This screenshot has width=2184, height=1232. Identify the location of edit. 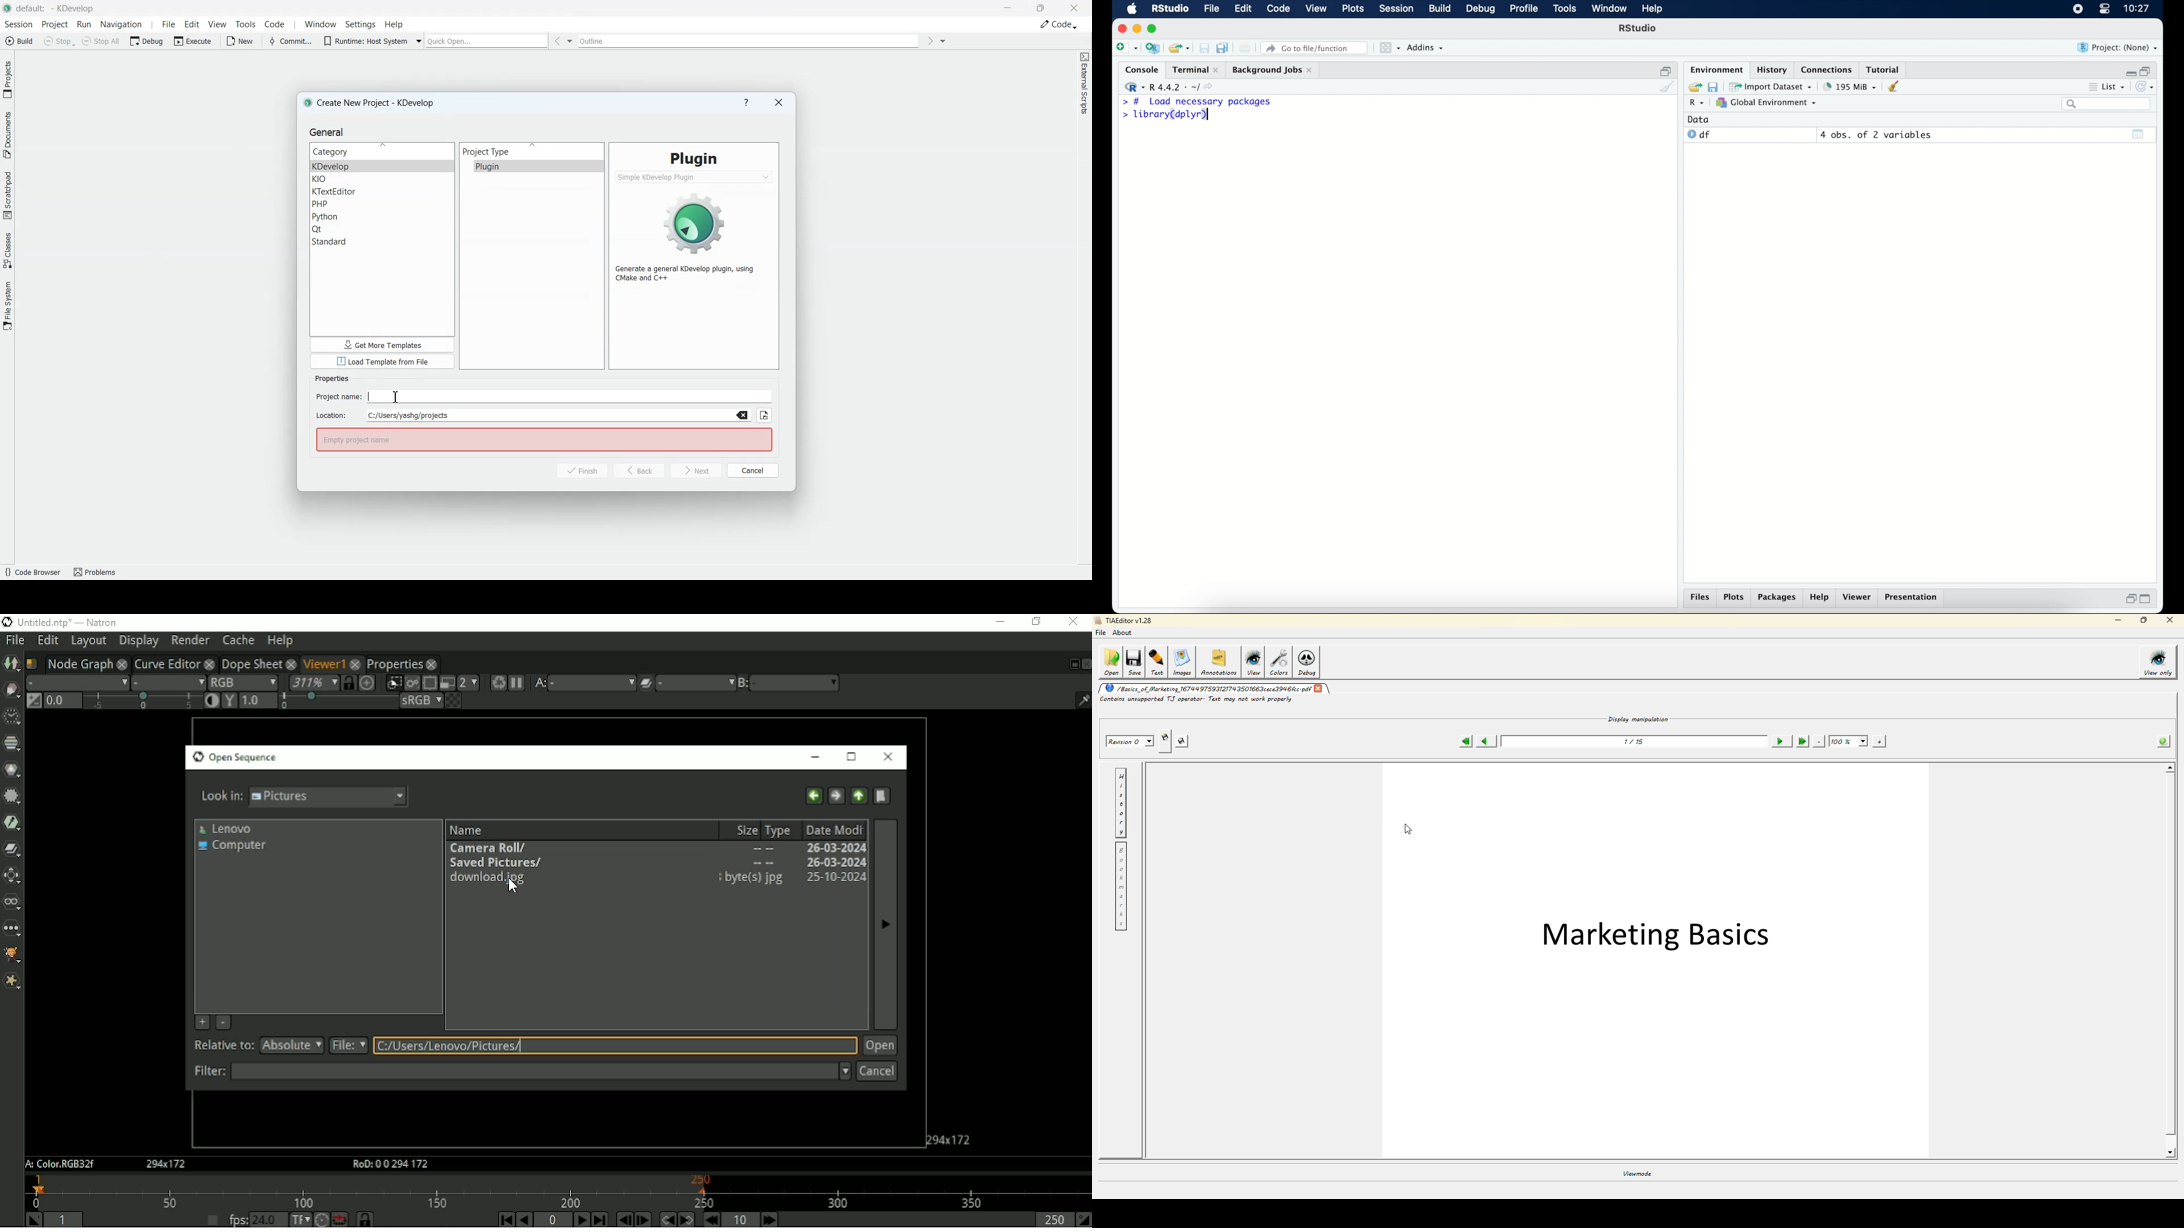
(1242, 9).